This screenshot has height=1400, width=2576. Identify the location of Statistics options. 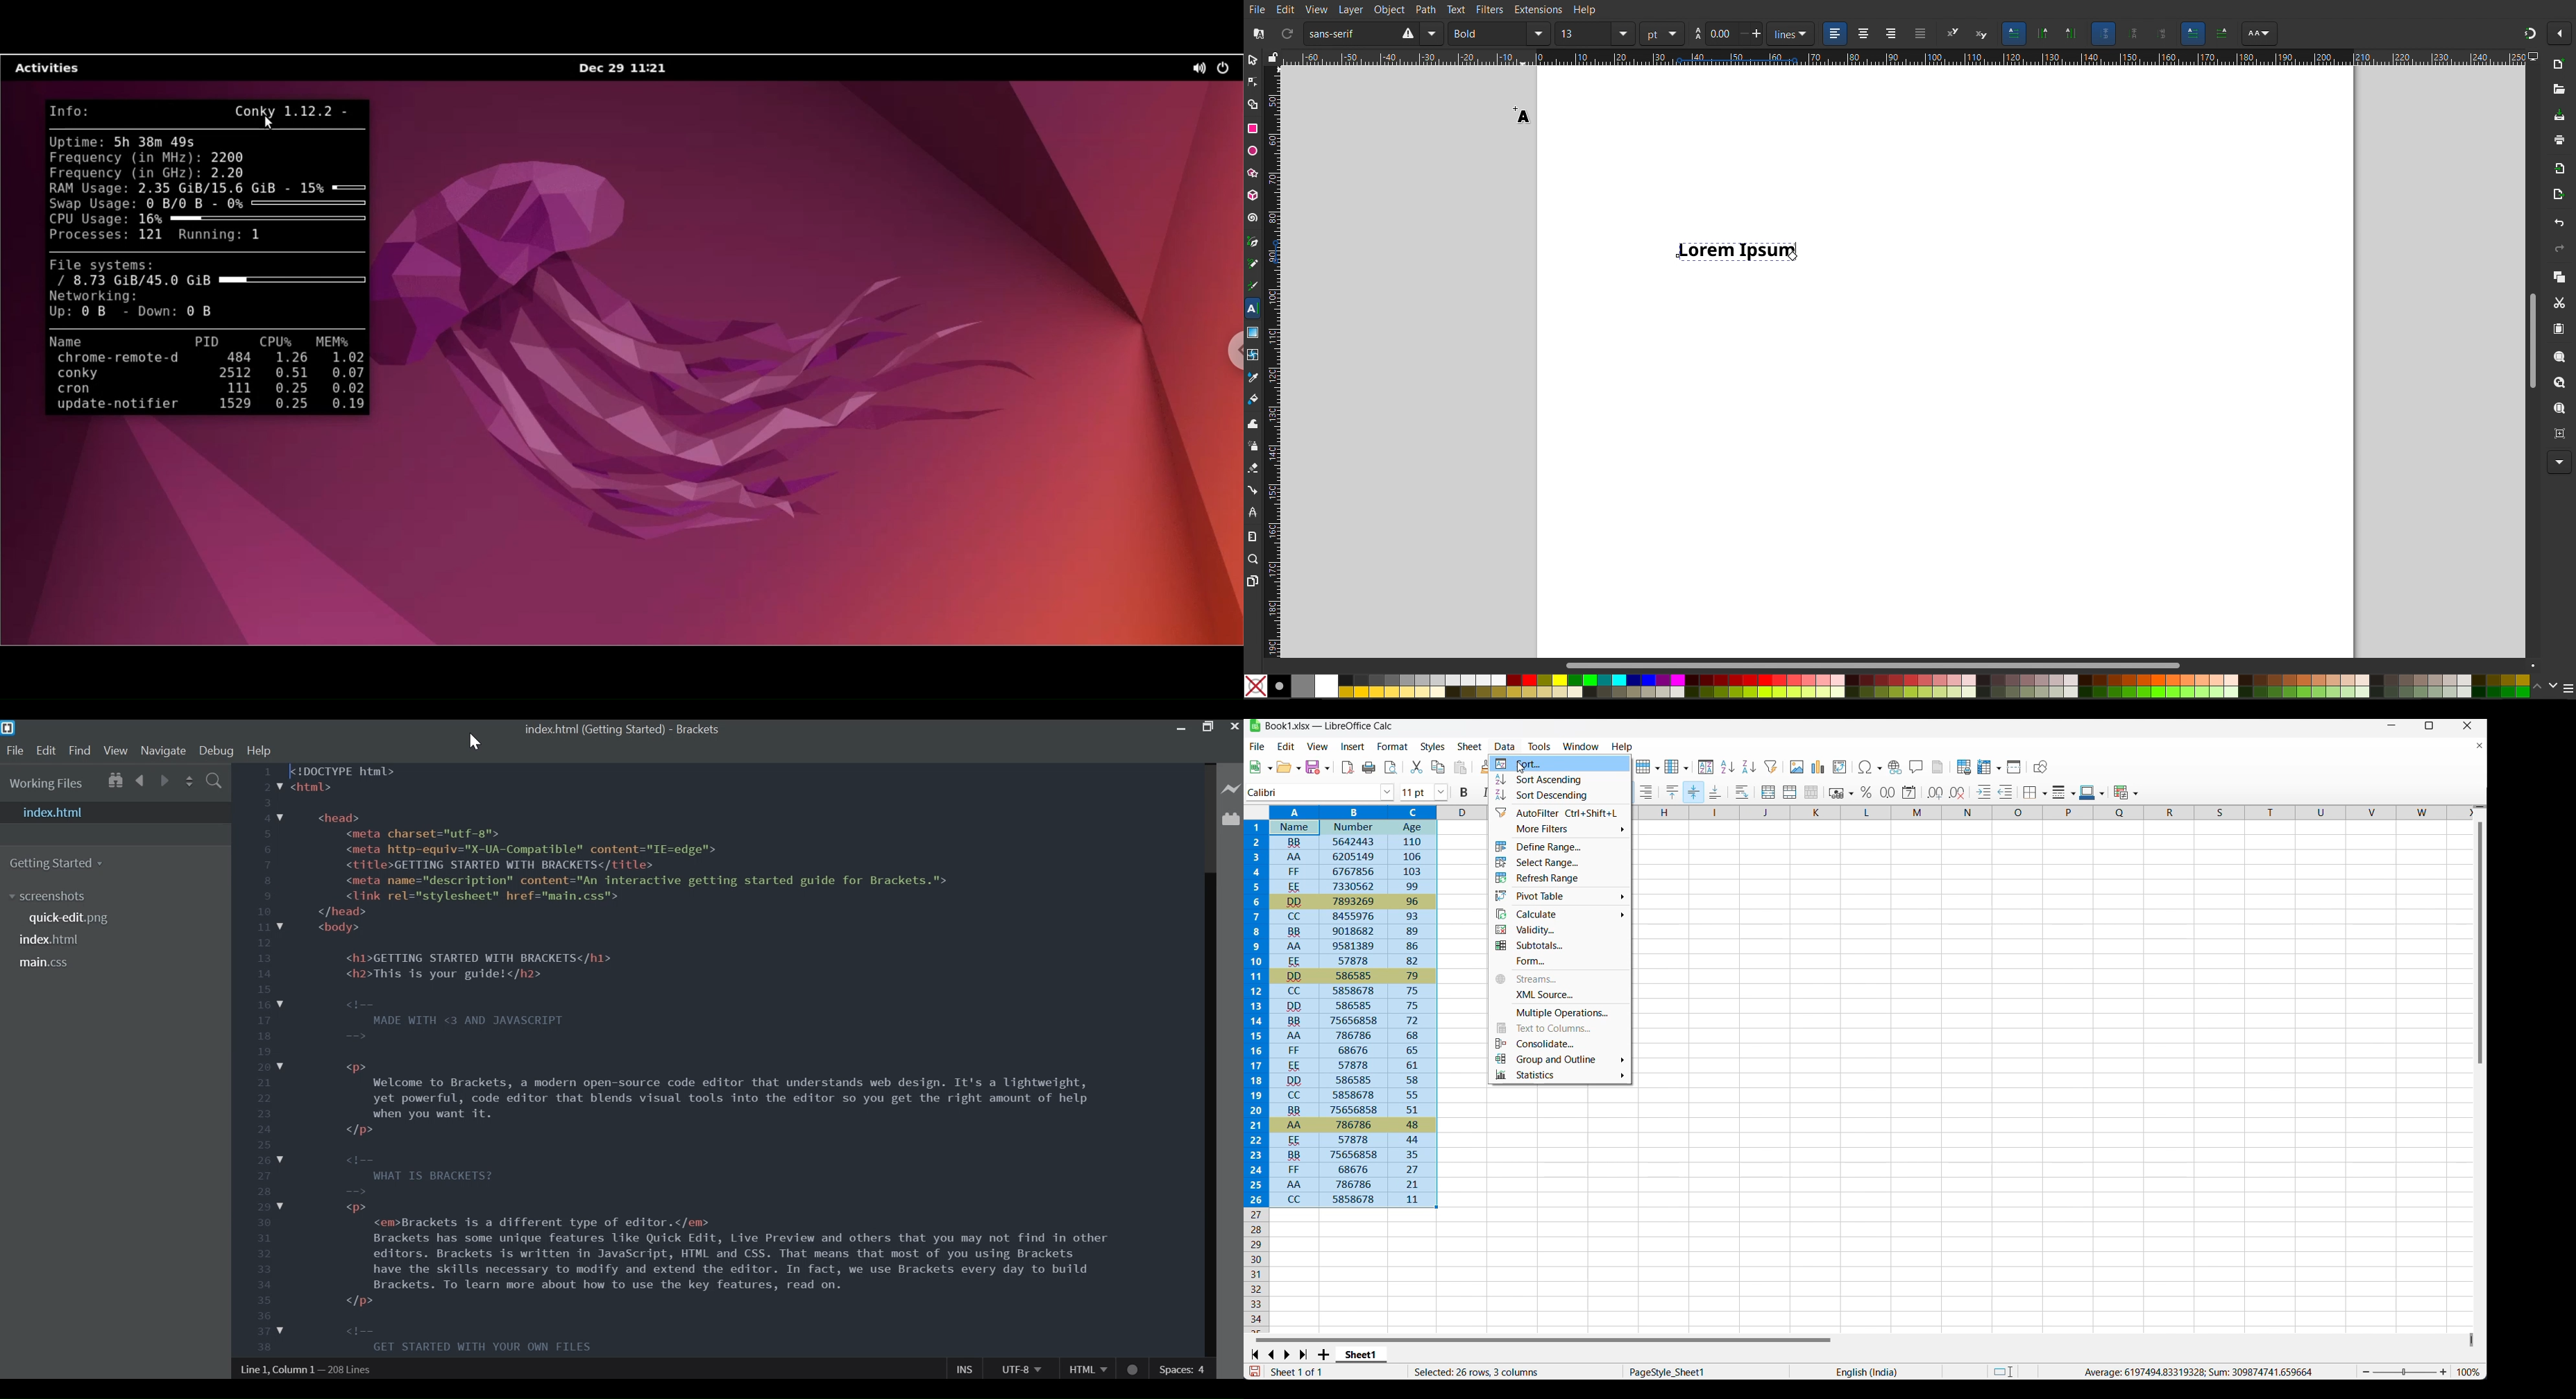
(1560, 1075).